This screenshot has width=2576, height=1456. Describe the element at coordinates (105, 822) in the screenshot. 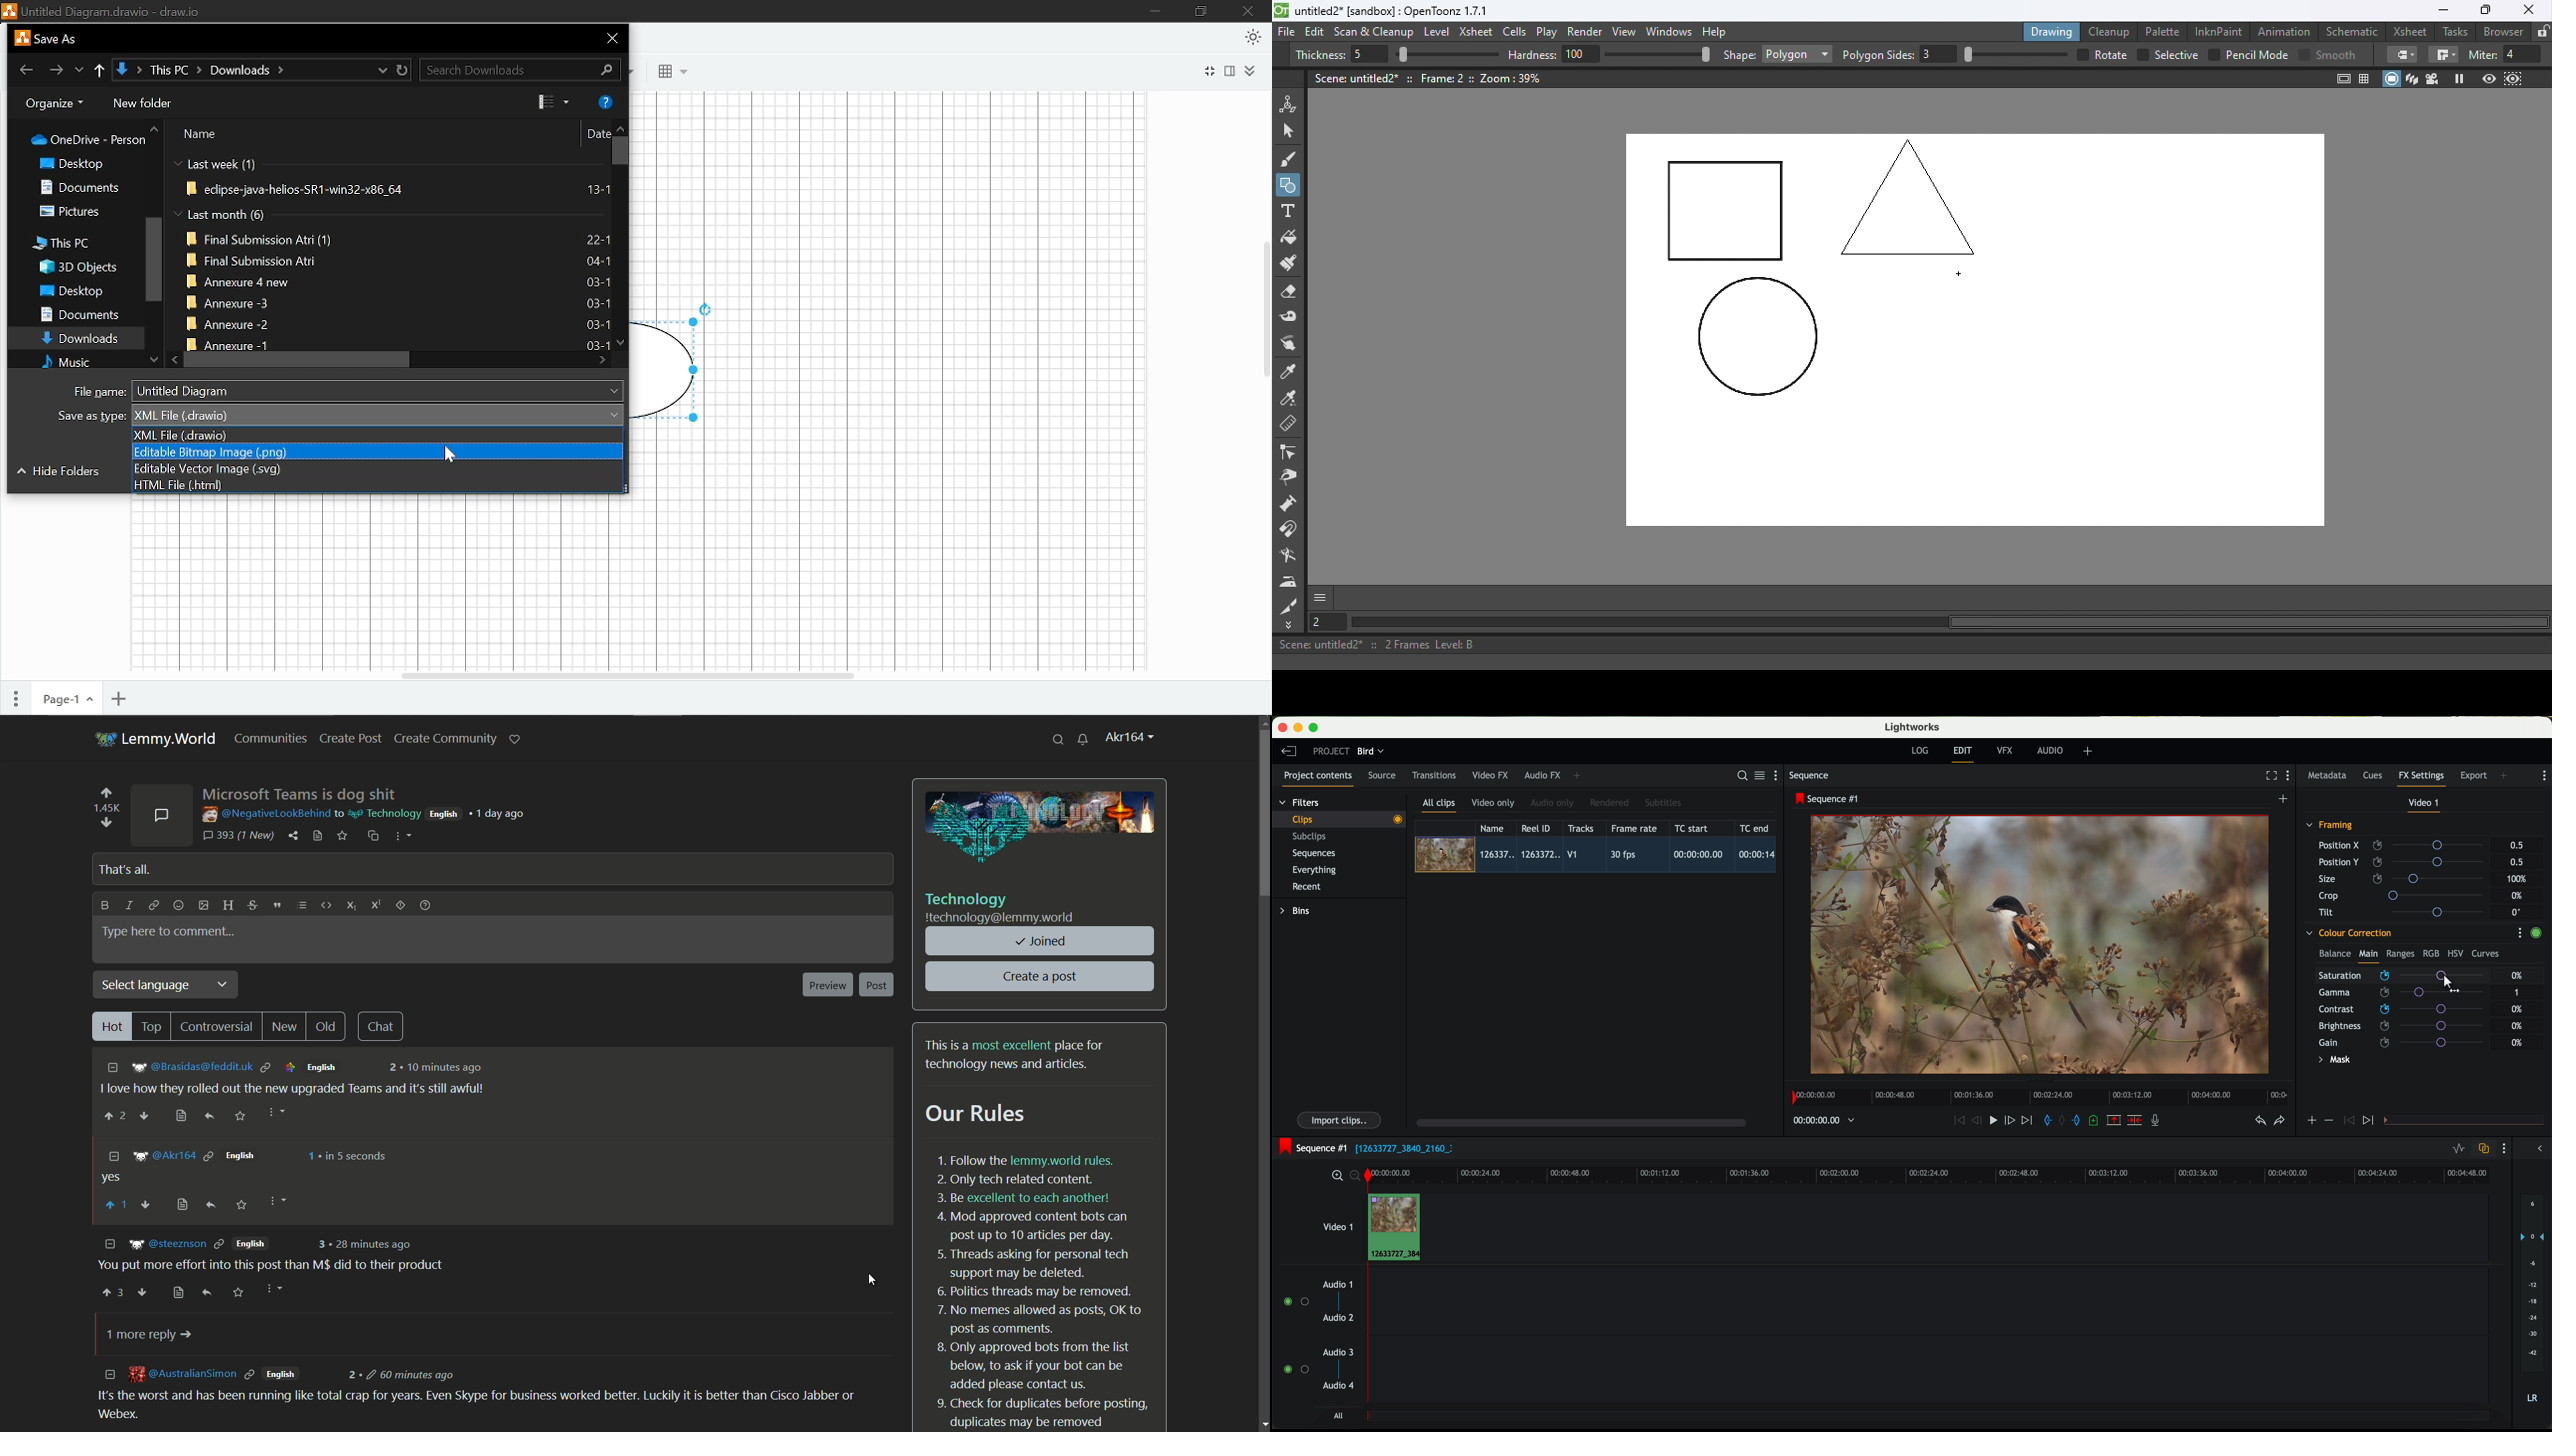

I see `downvote` at that location.